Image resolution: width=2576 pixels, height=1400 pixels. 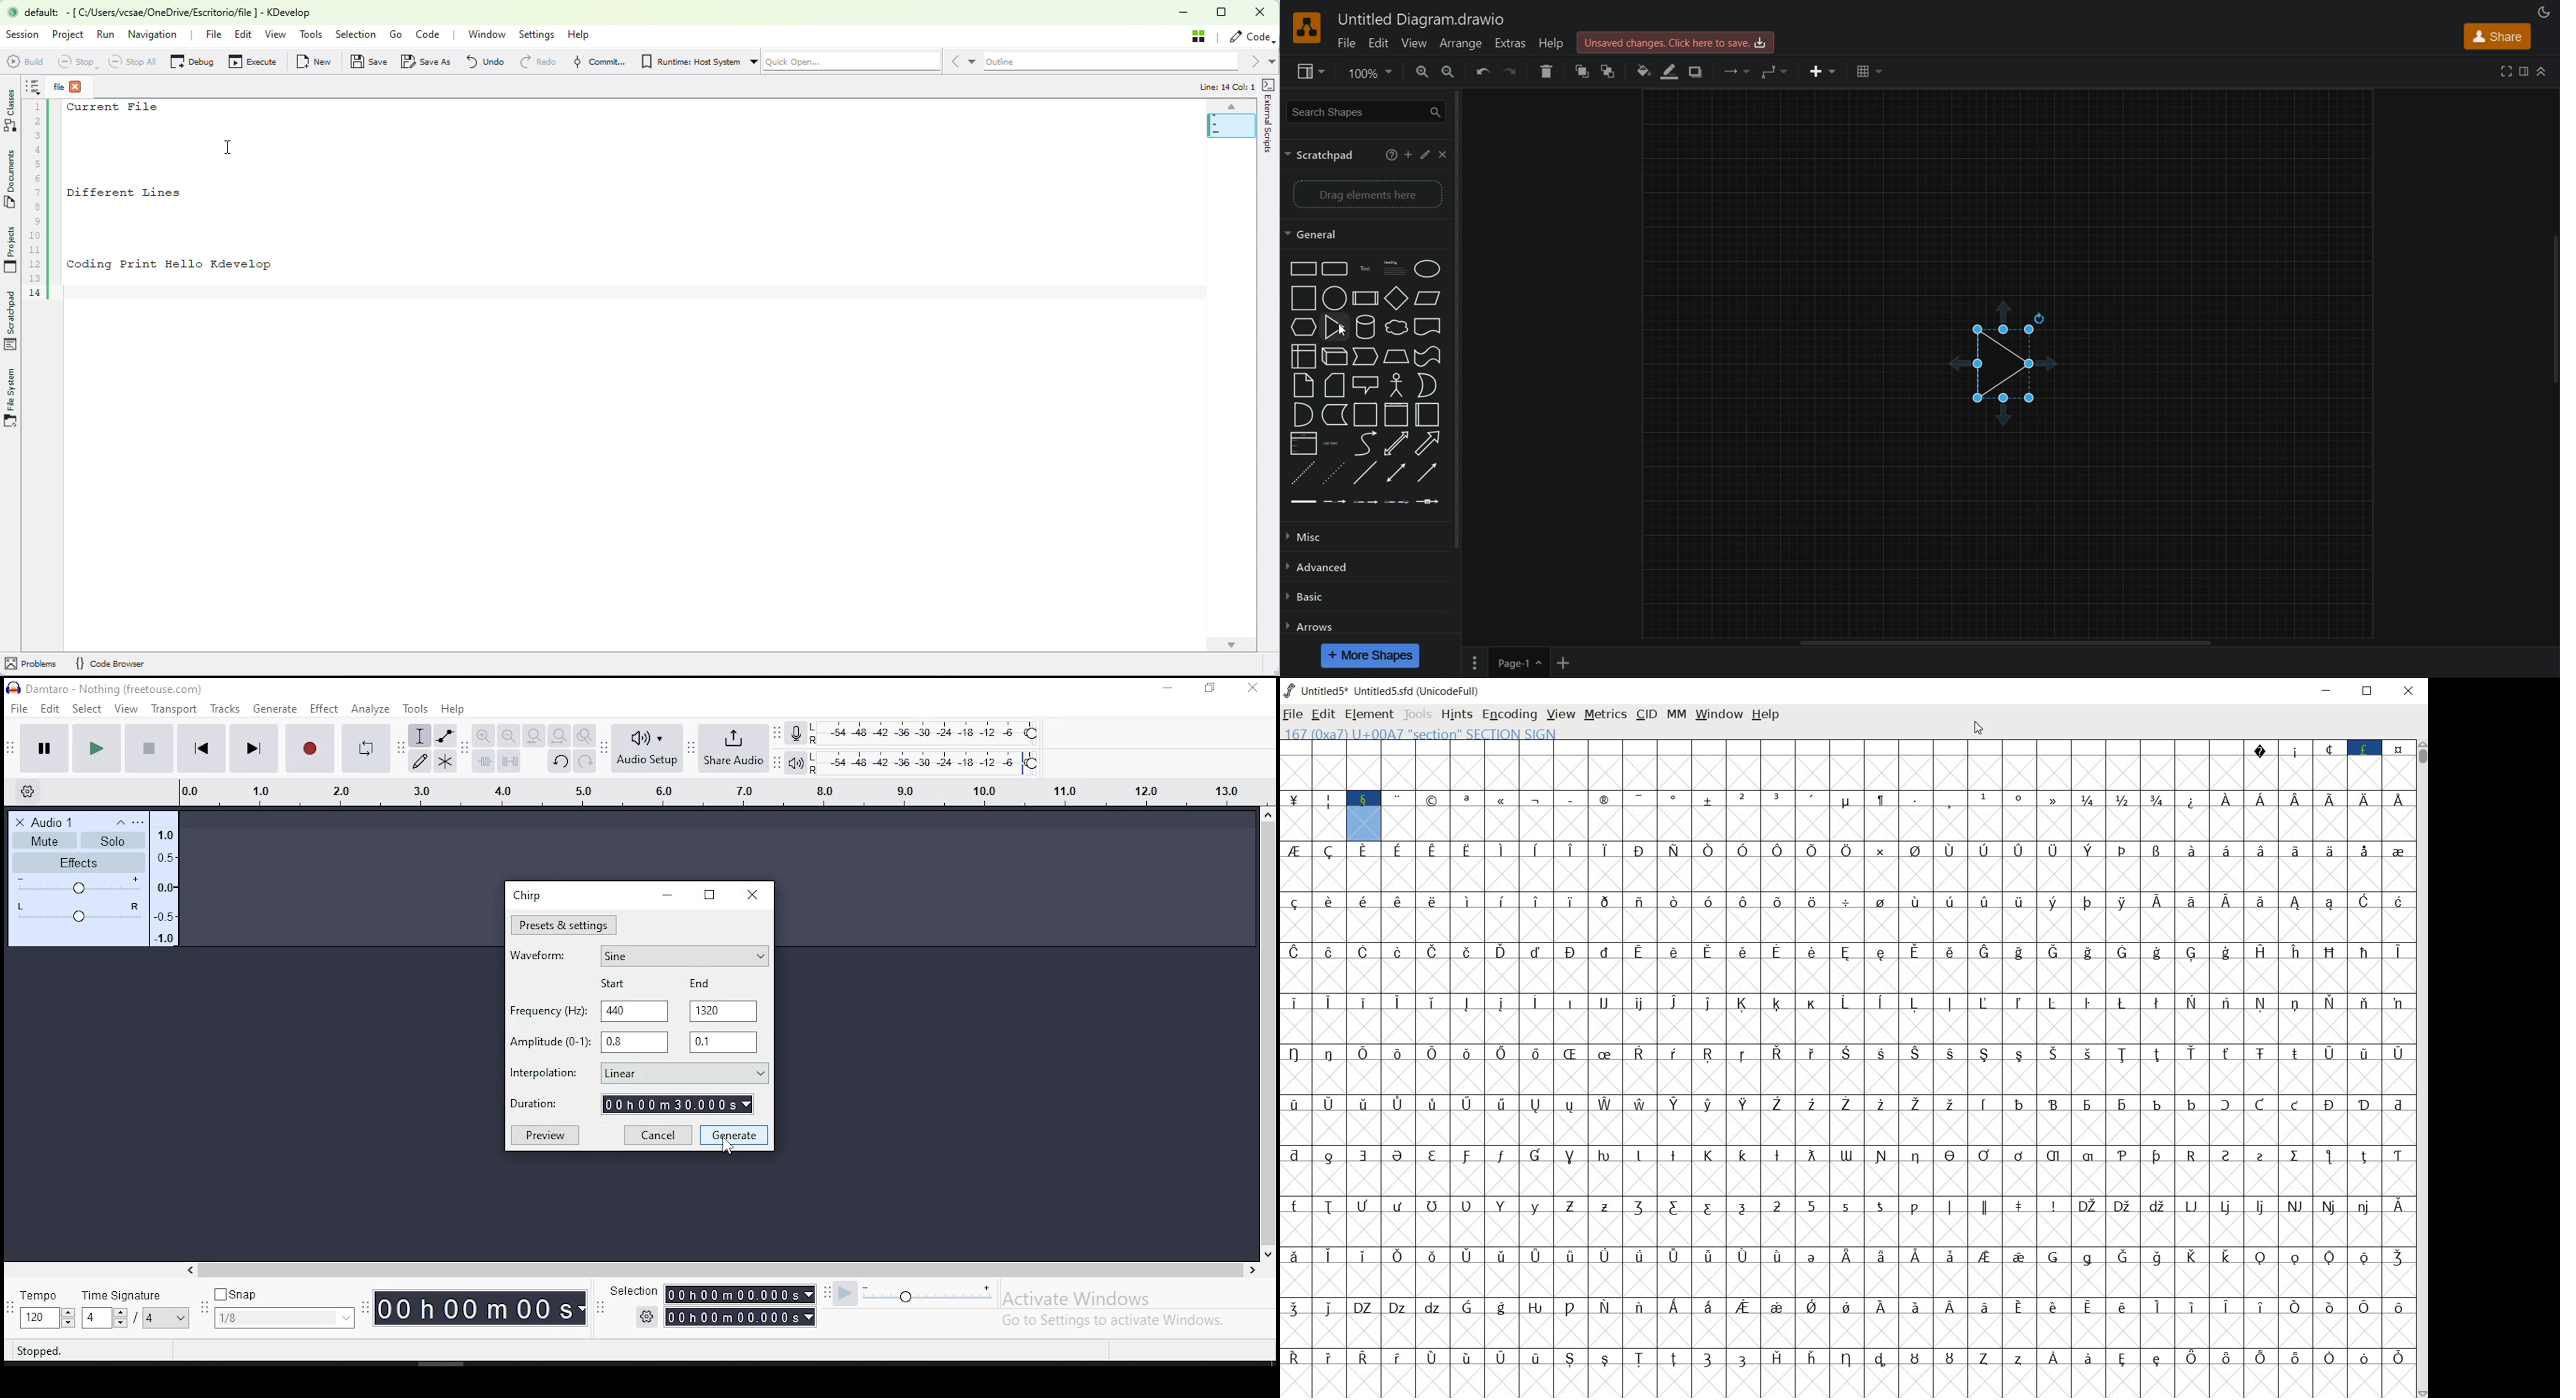 I want to click on Logo, so click(x=1309, y=27).